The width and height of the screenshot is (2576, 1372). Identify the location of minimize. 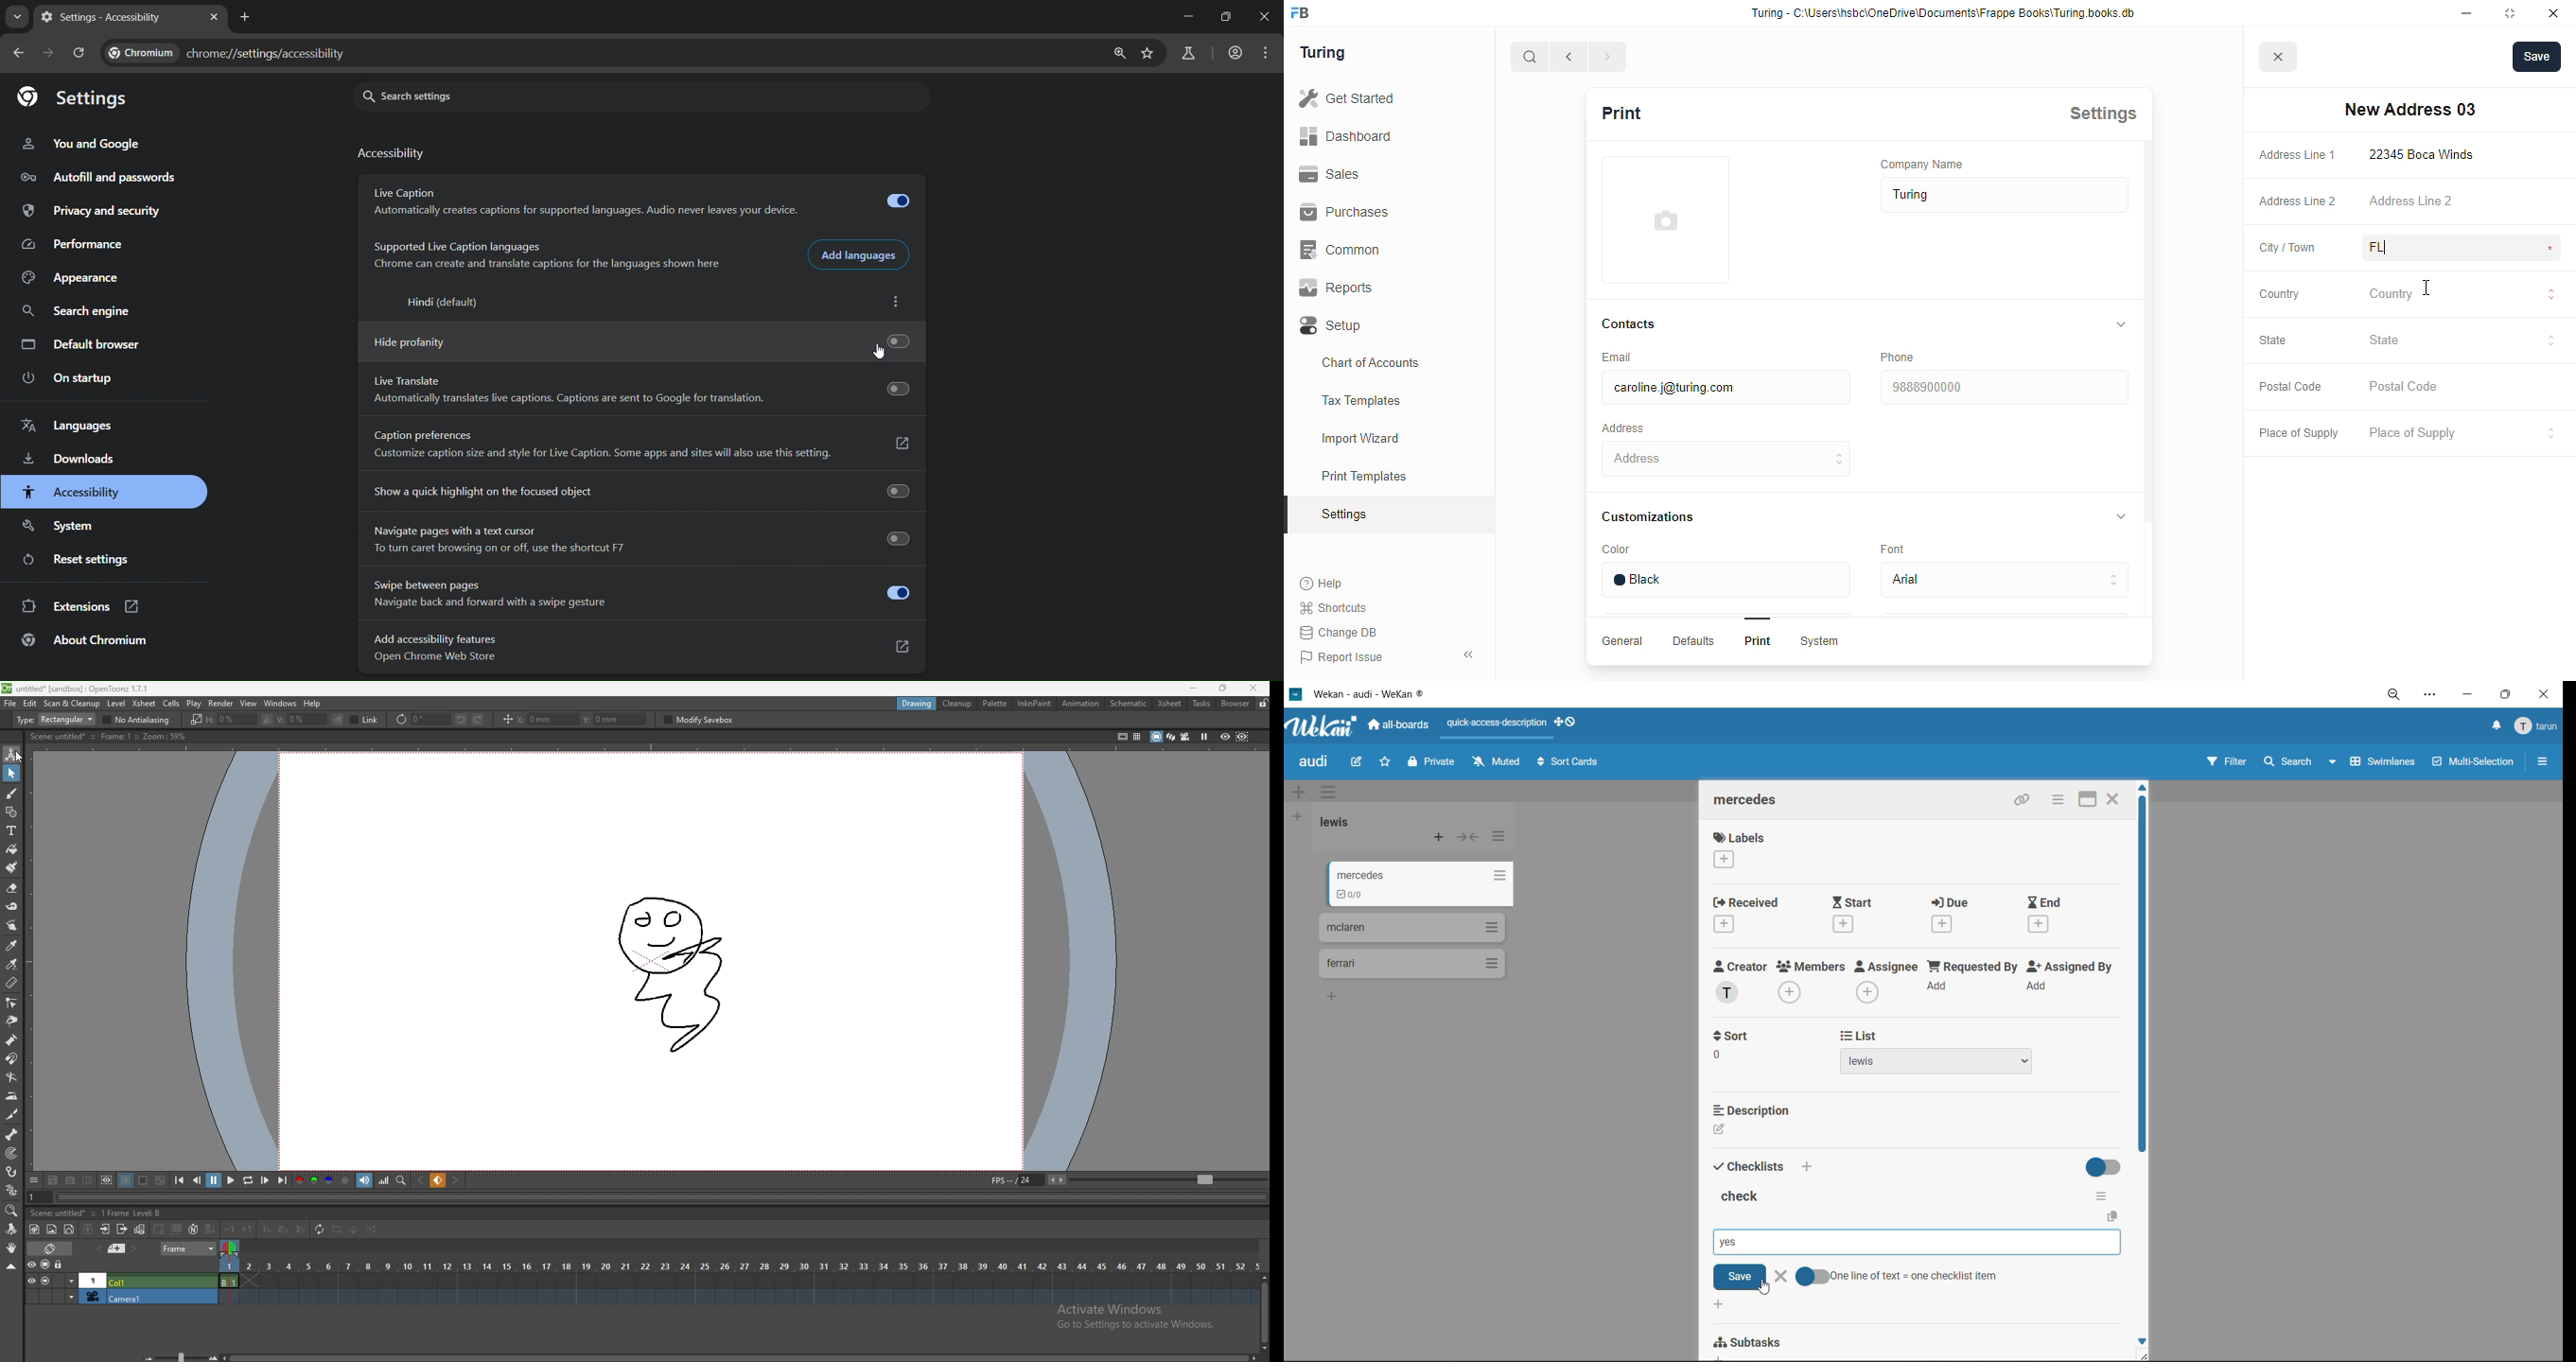
(2467, 697).